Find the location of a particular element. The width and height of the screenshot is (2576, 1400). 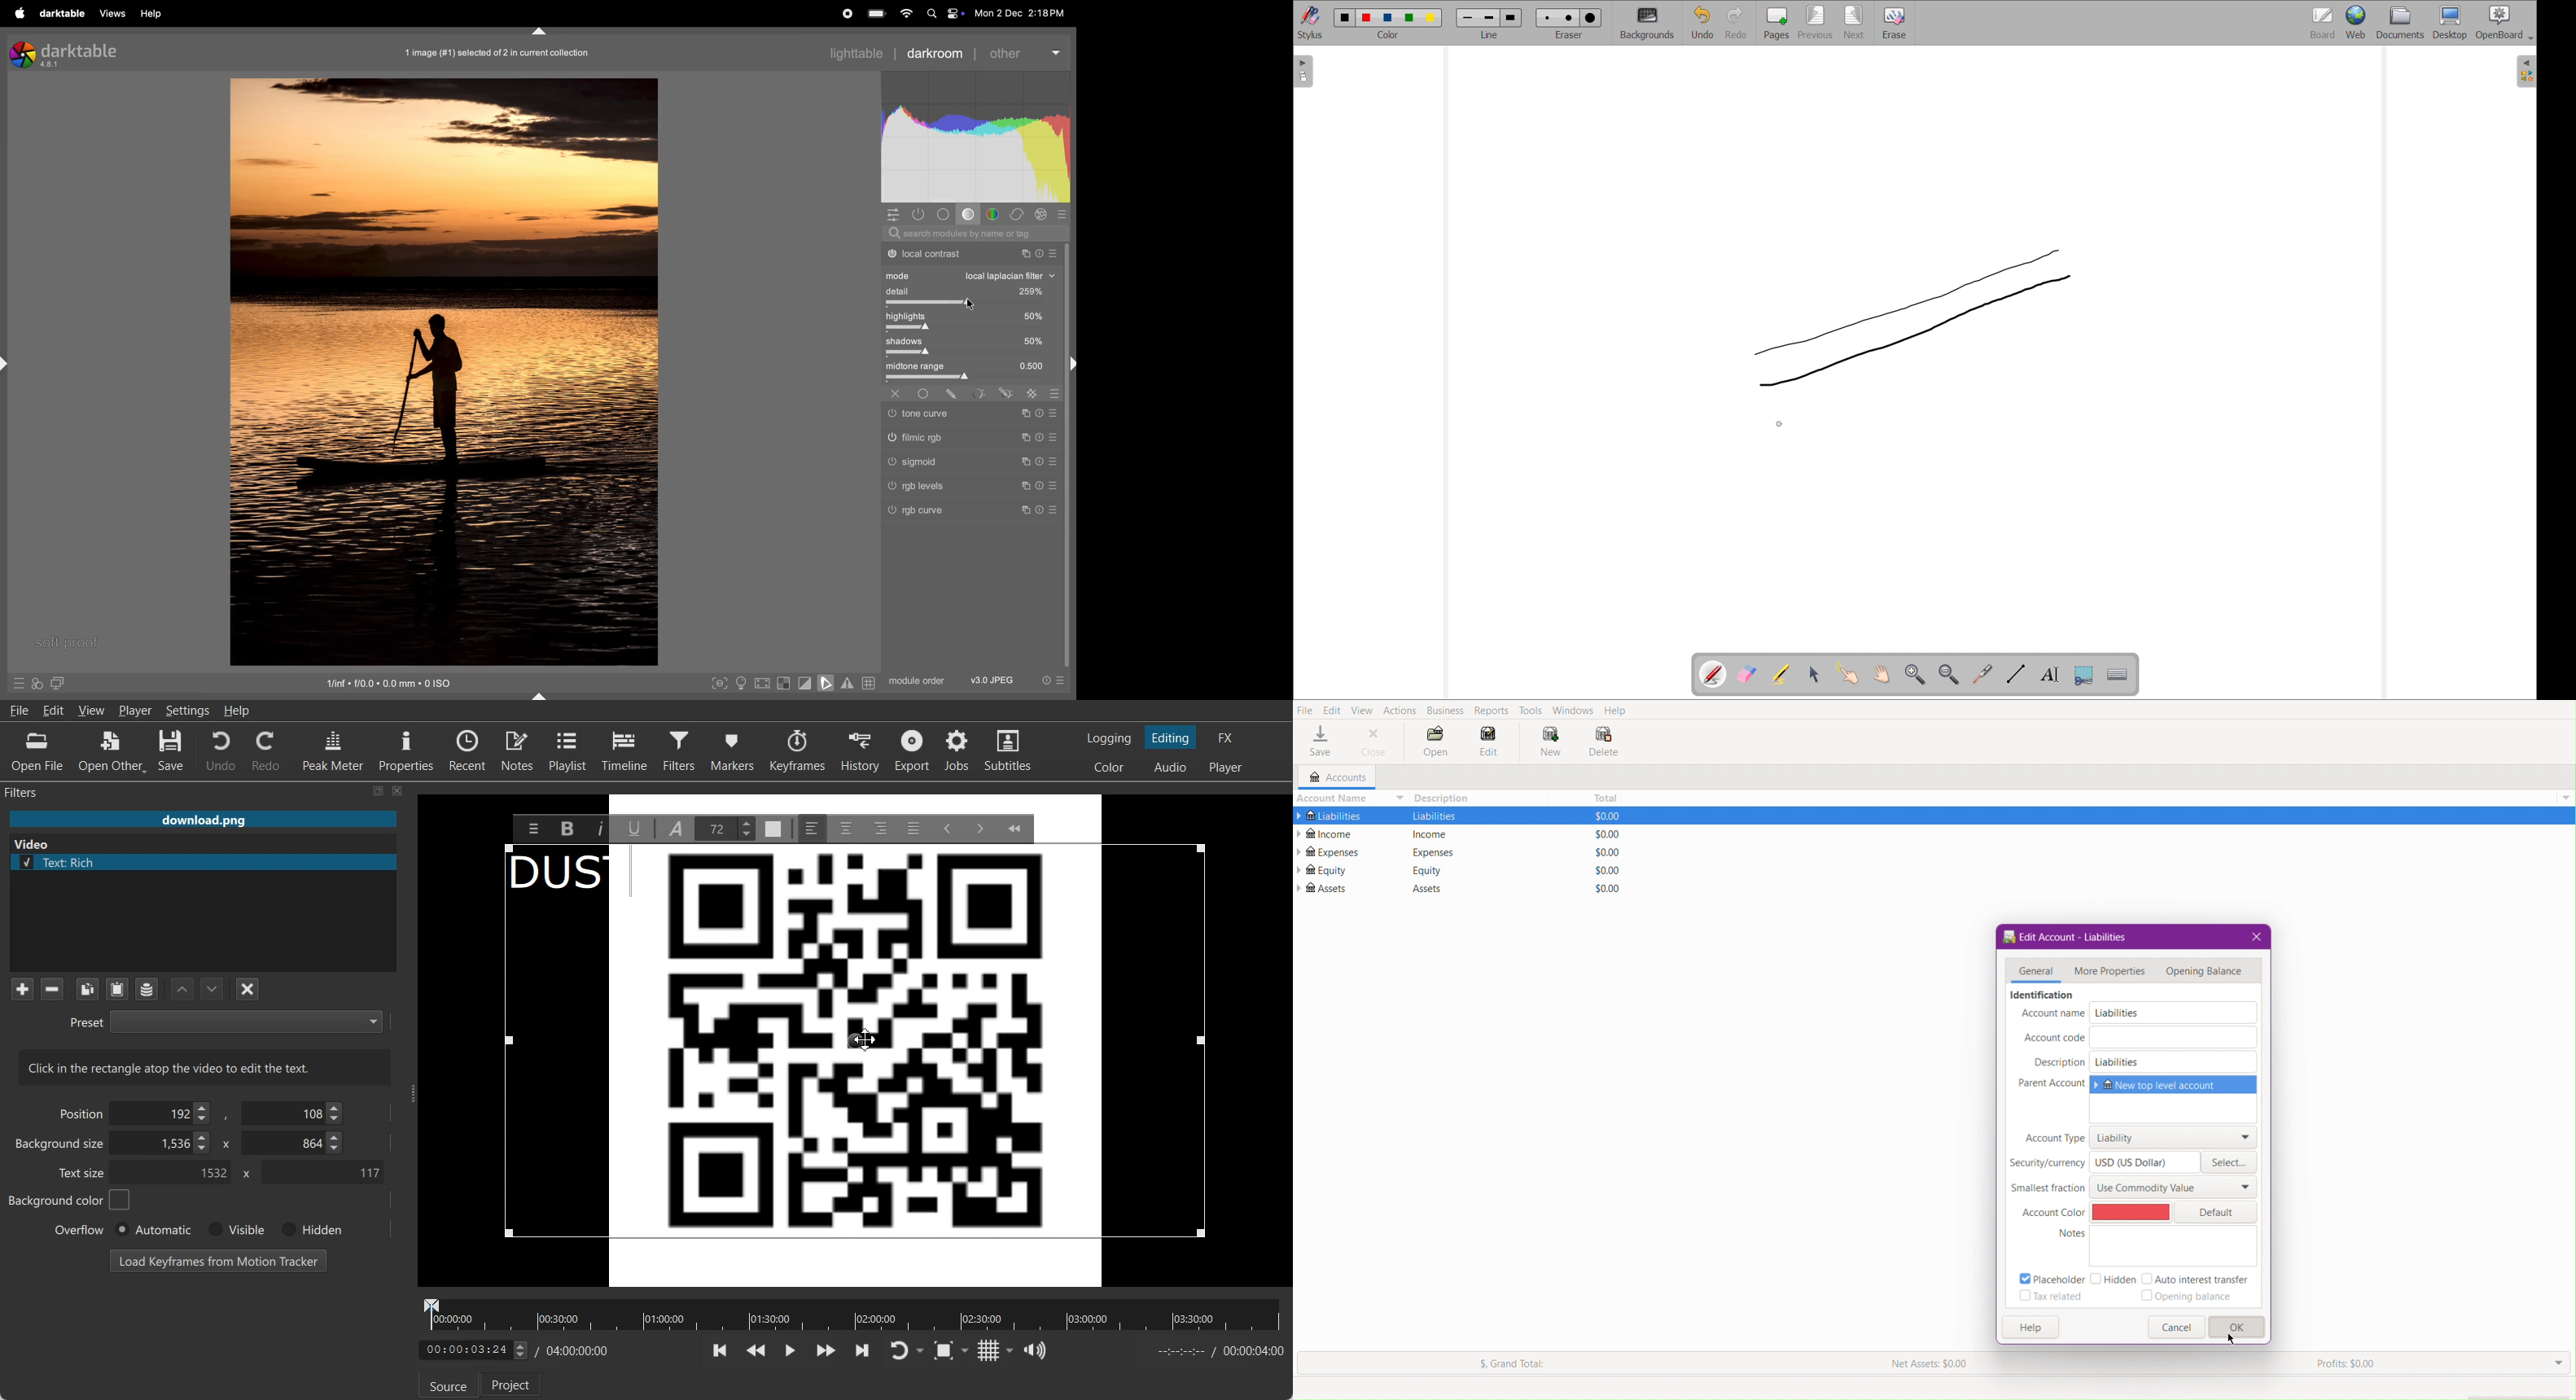

Preset is located at coordinates (226, 1021).